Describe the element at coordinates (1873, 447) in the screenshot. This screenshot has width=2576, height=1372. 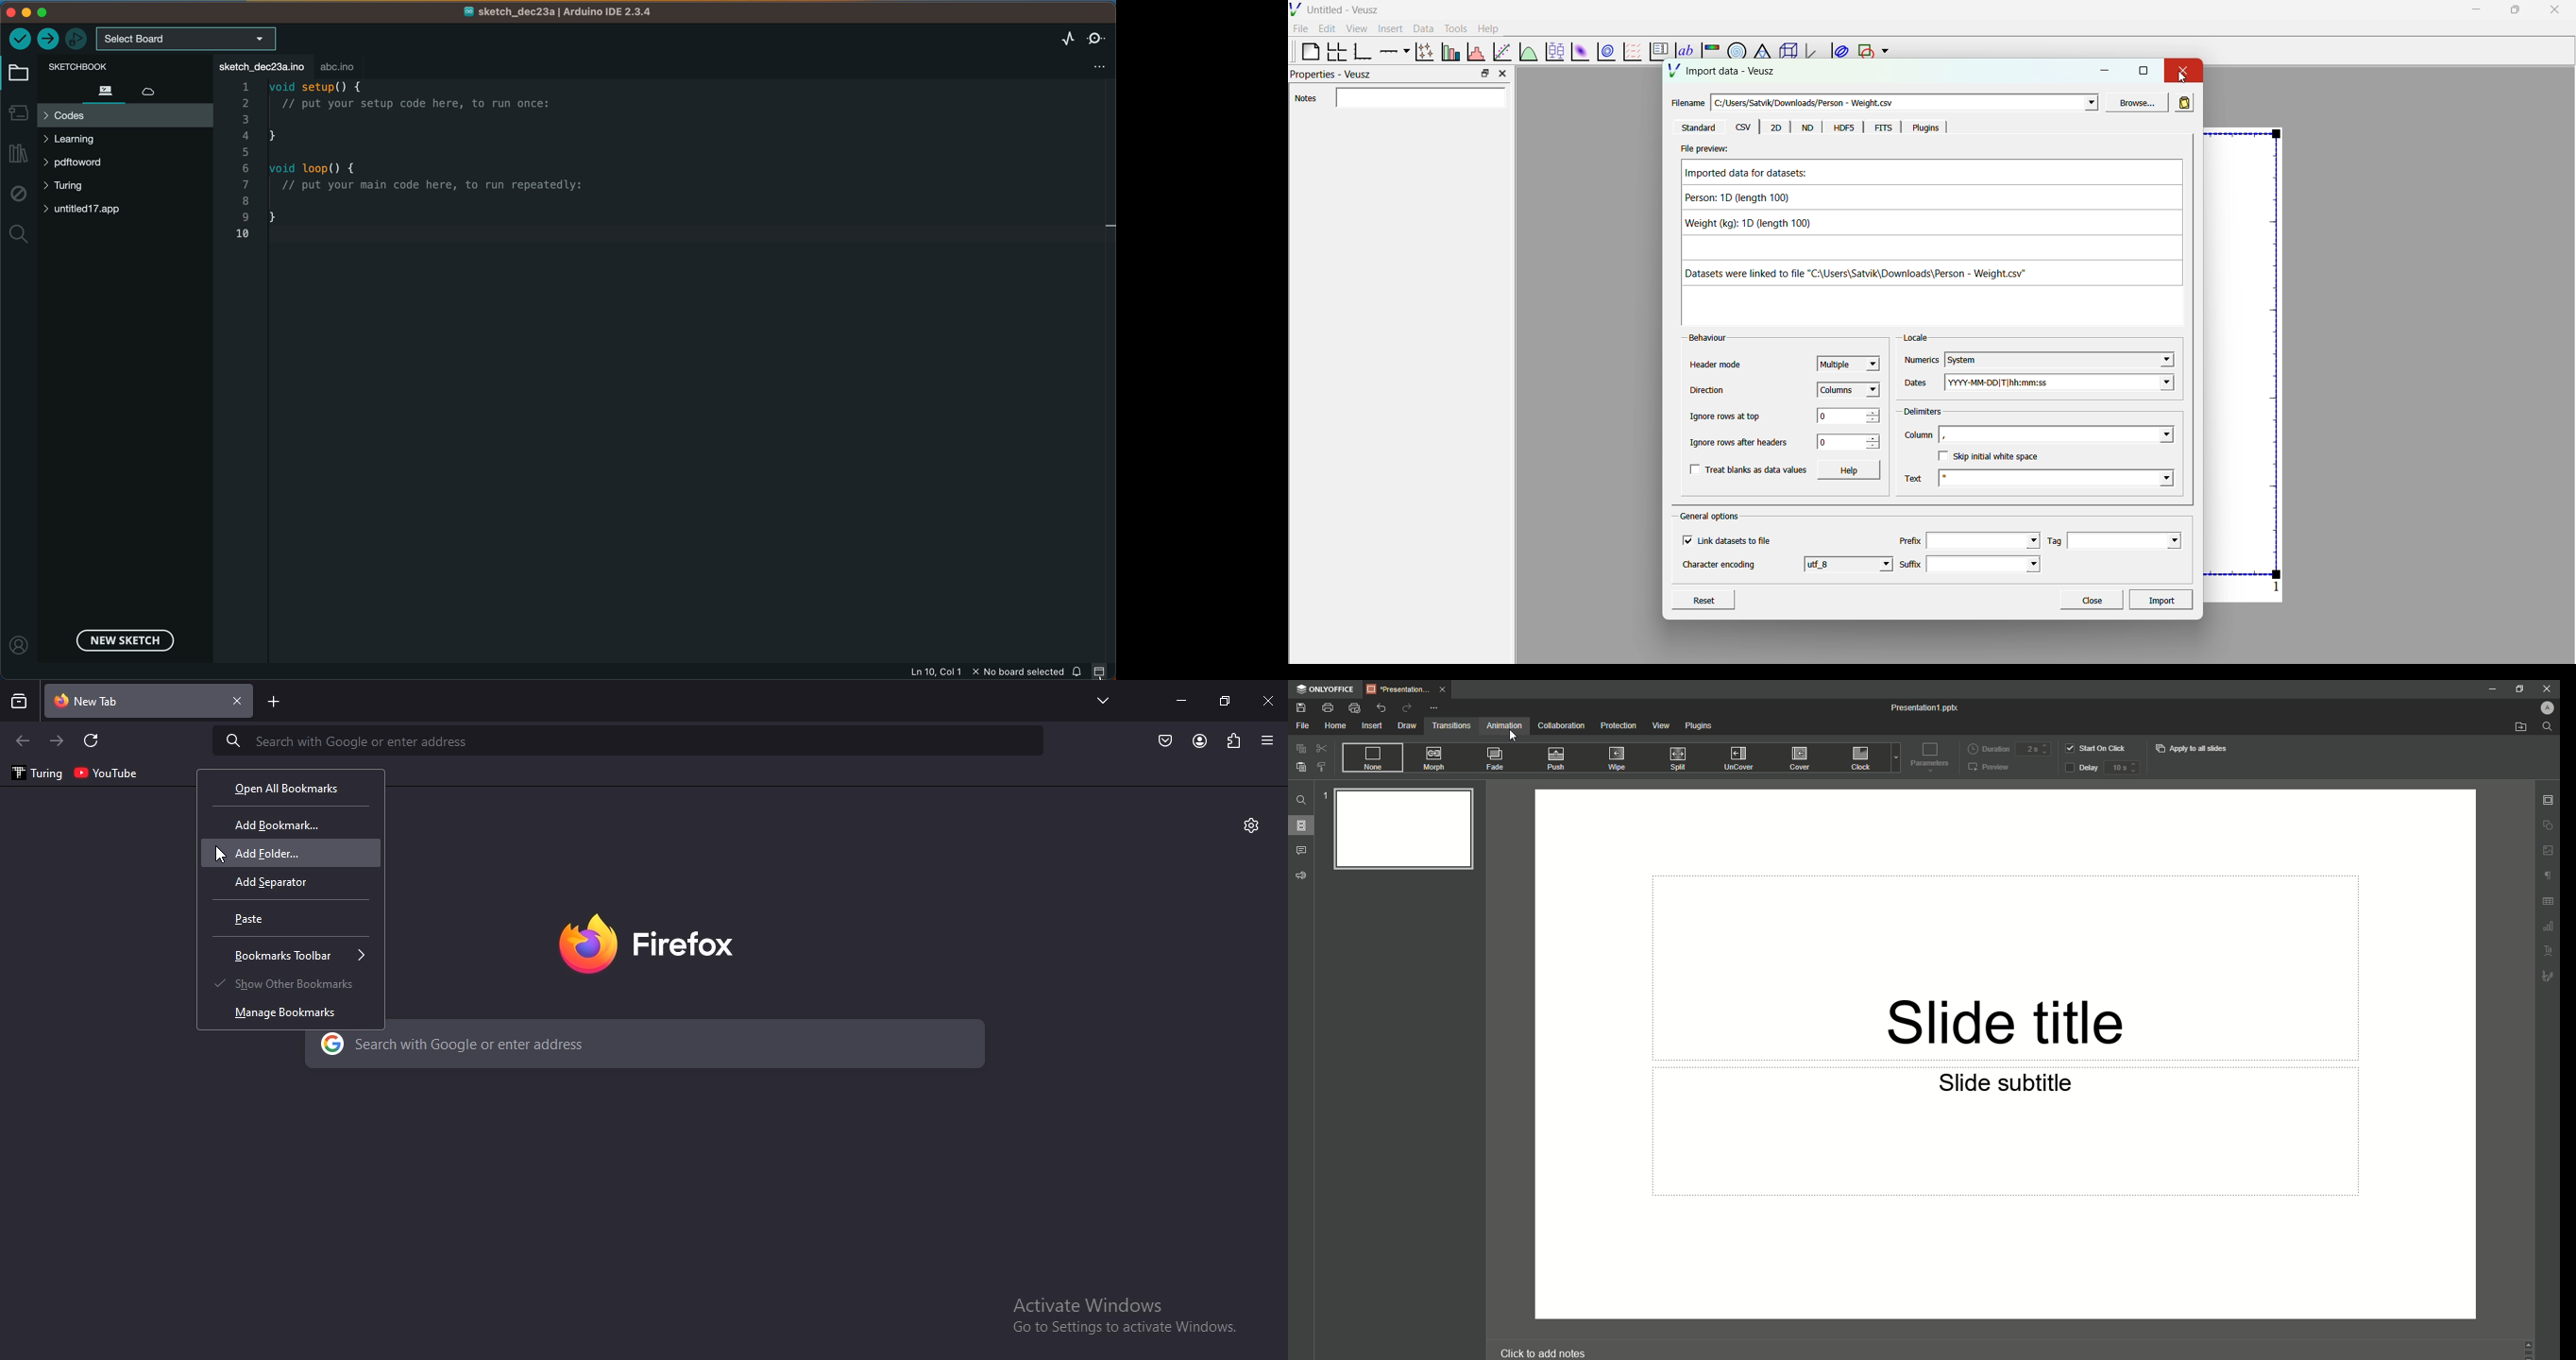
I see `decrease value` at that location.